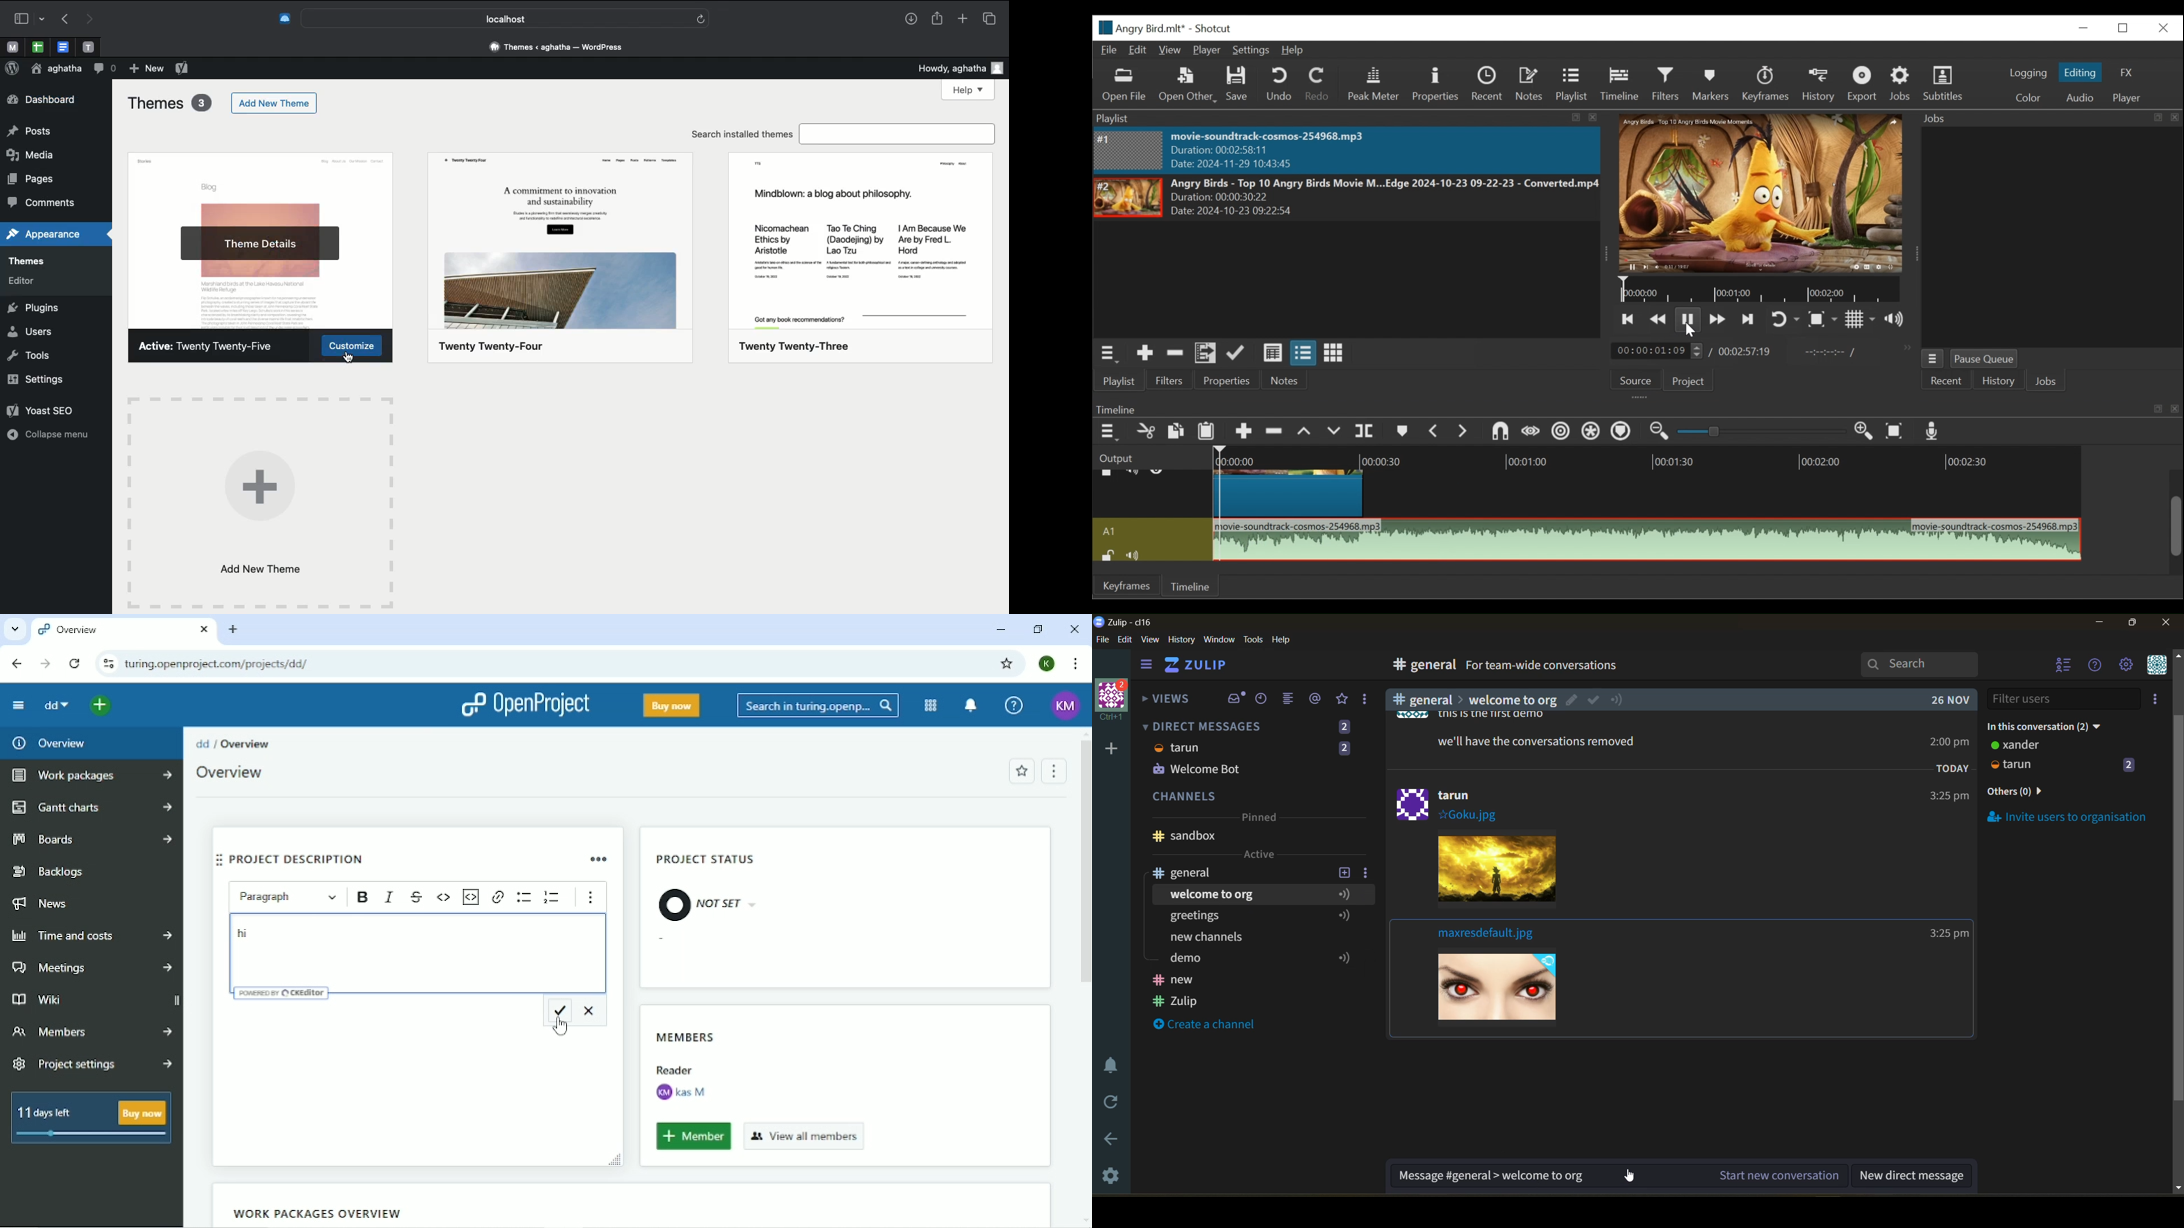 The width and height of the screenshot is (2184, 1232). What do you see at coordinates (566, 257) in the screenshot?
I see `twenty twenty-four` at bounding box center [566, 257].